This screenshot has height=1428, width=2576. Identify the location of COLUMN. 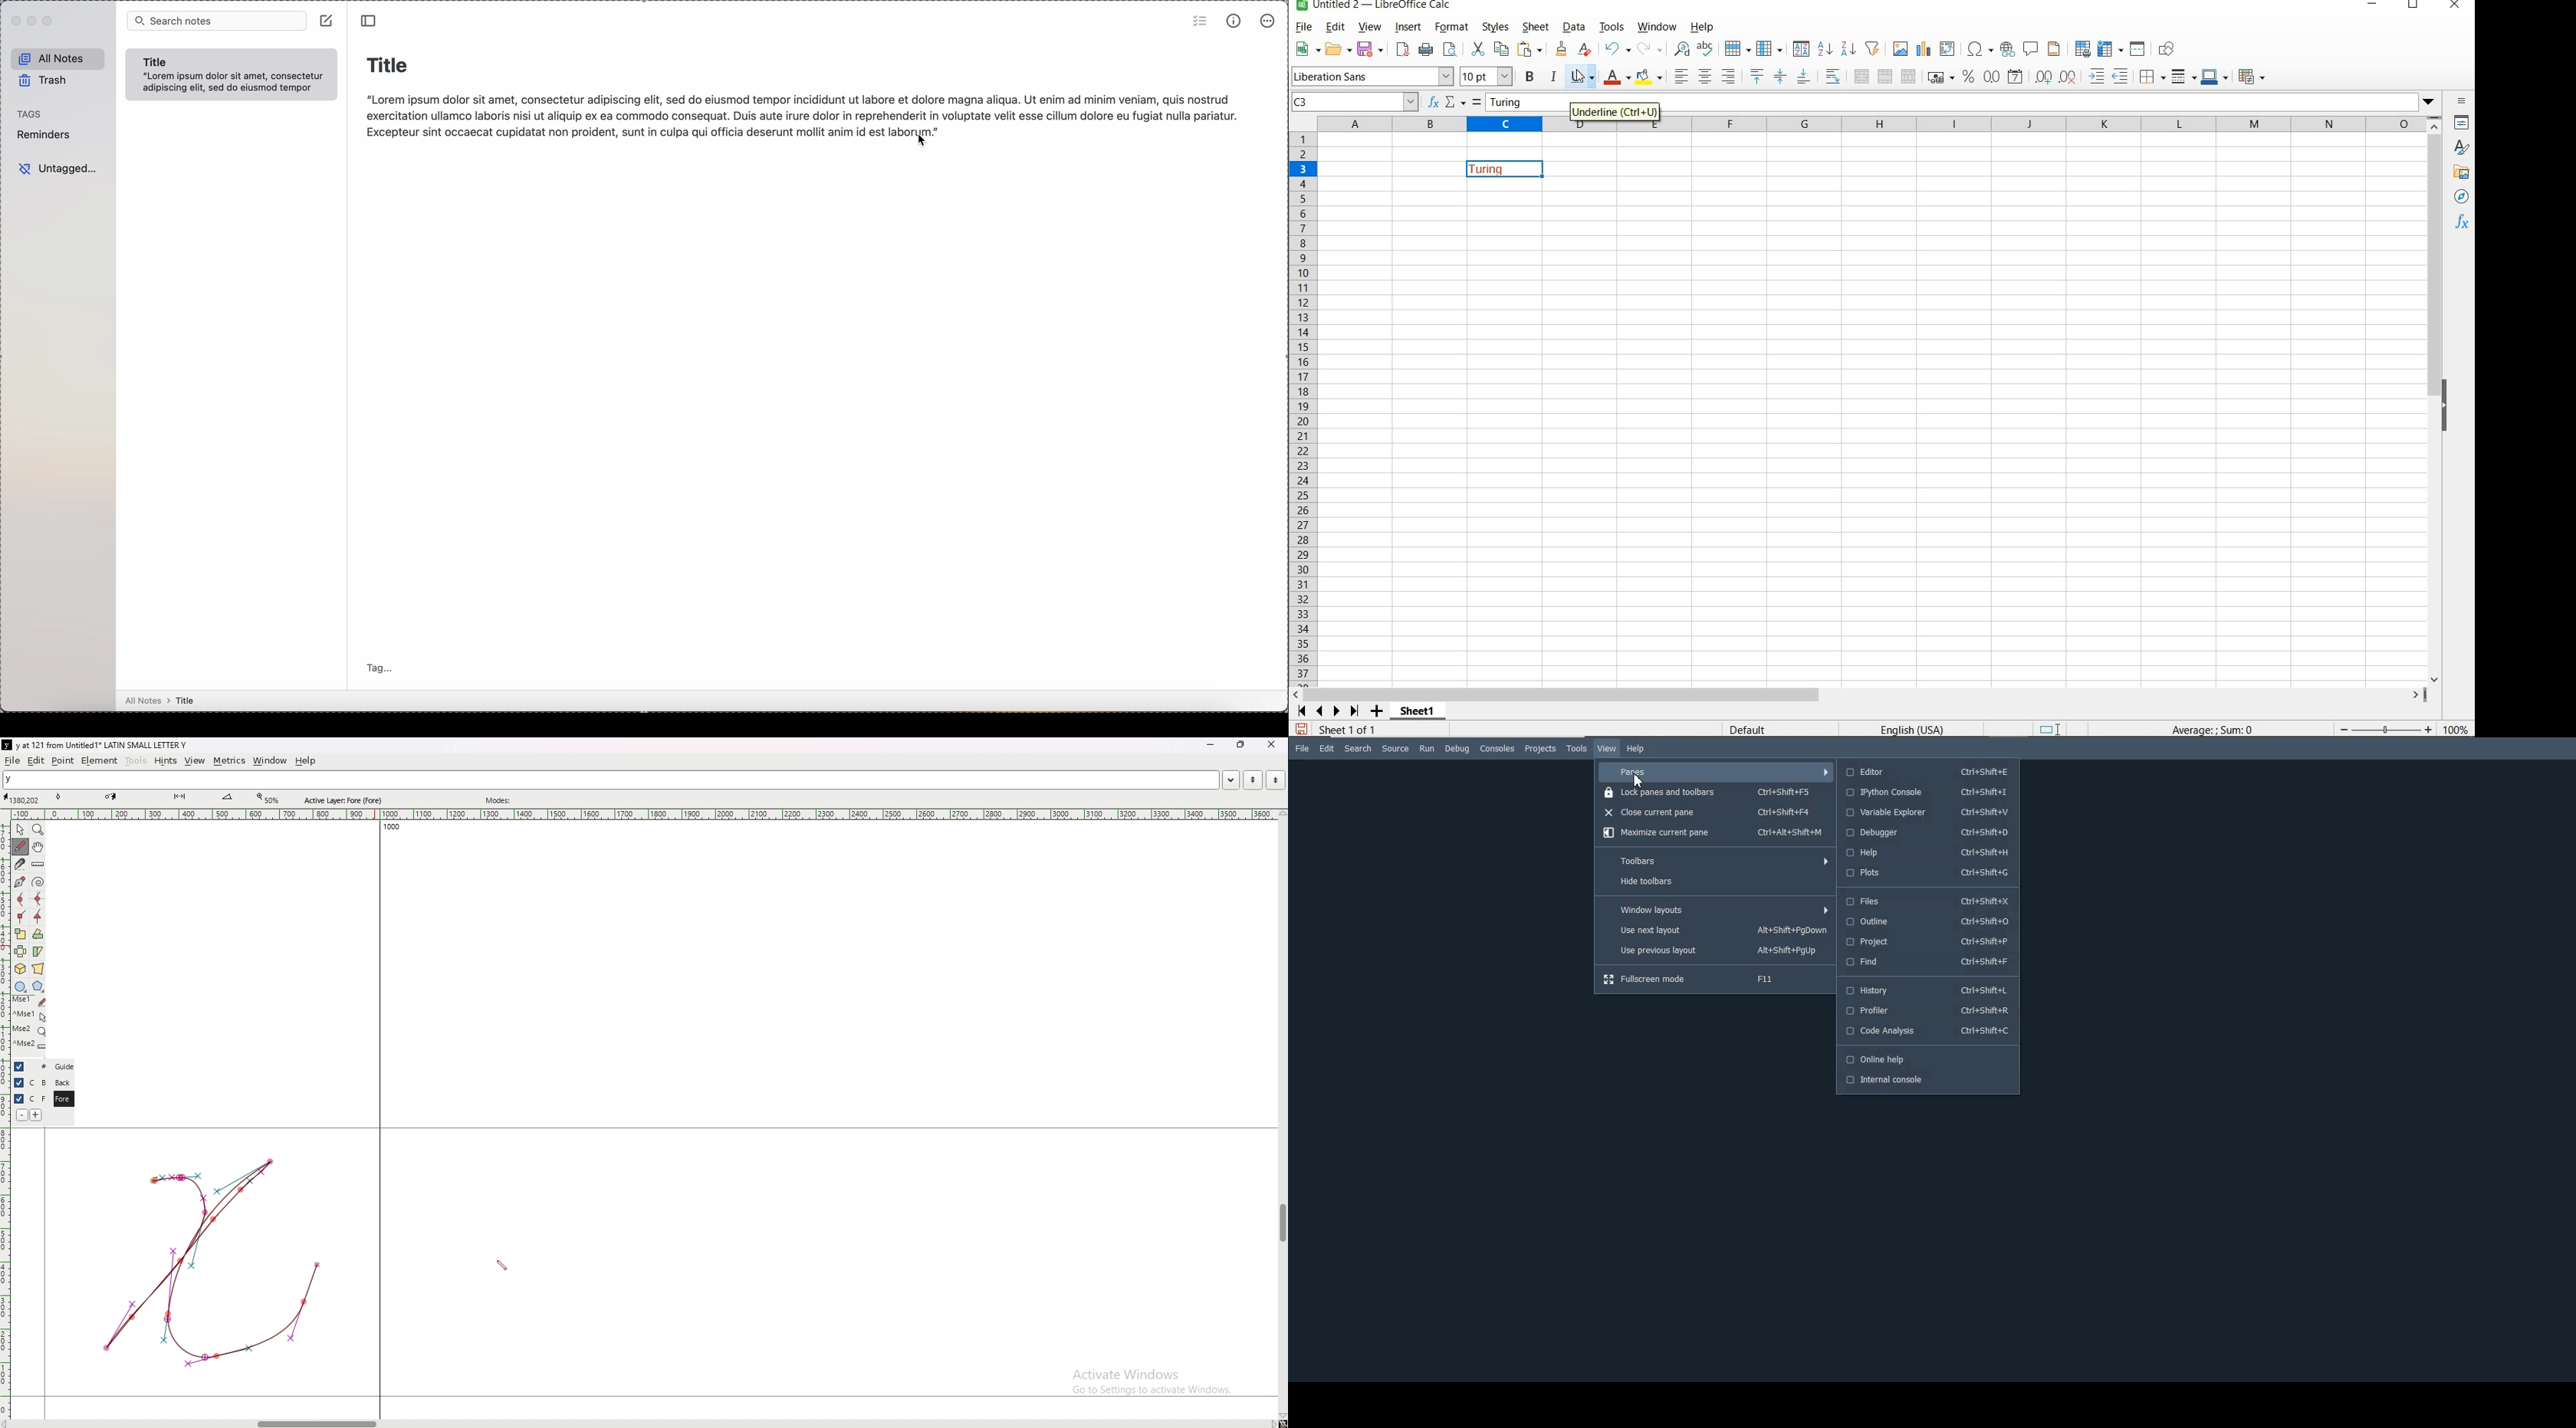
(1769, 49).